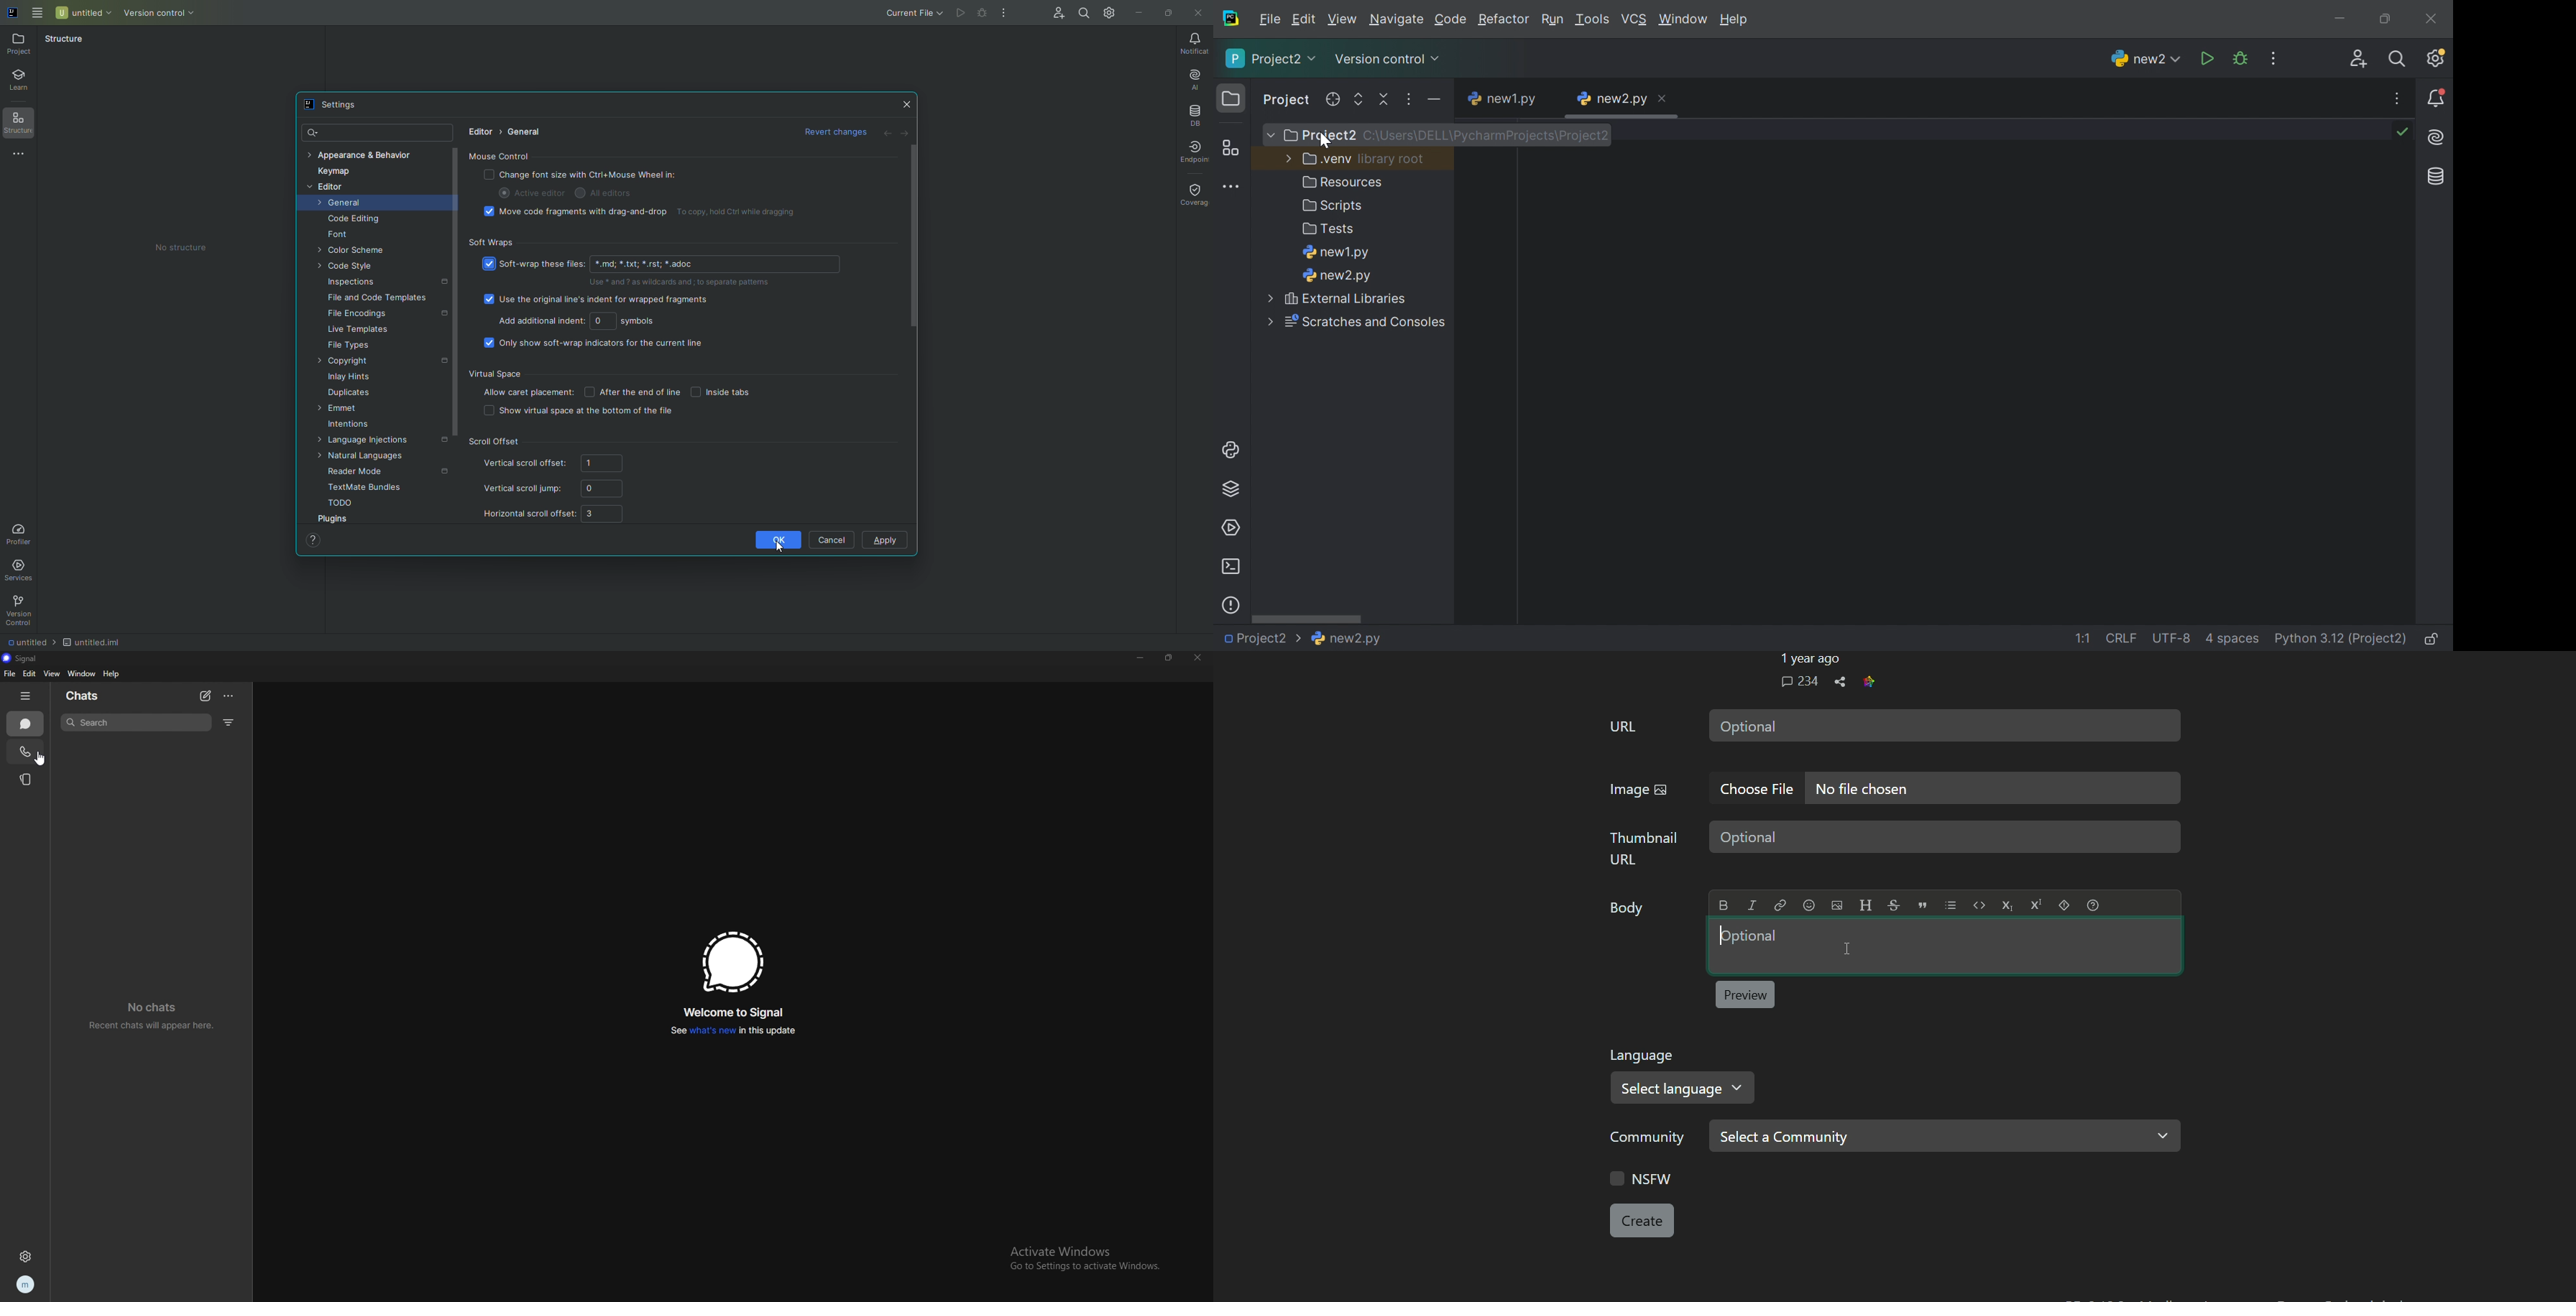  I want to click on Scratches and consoles, so click(1367, 323).